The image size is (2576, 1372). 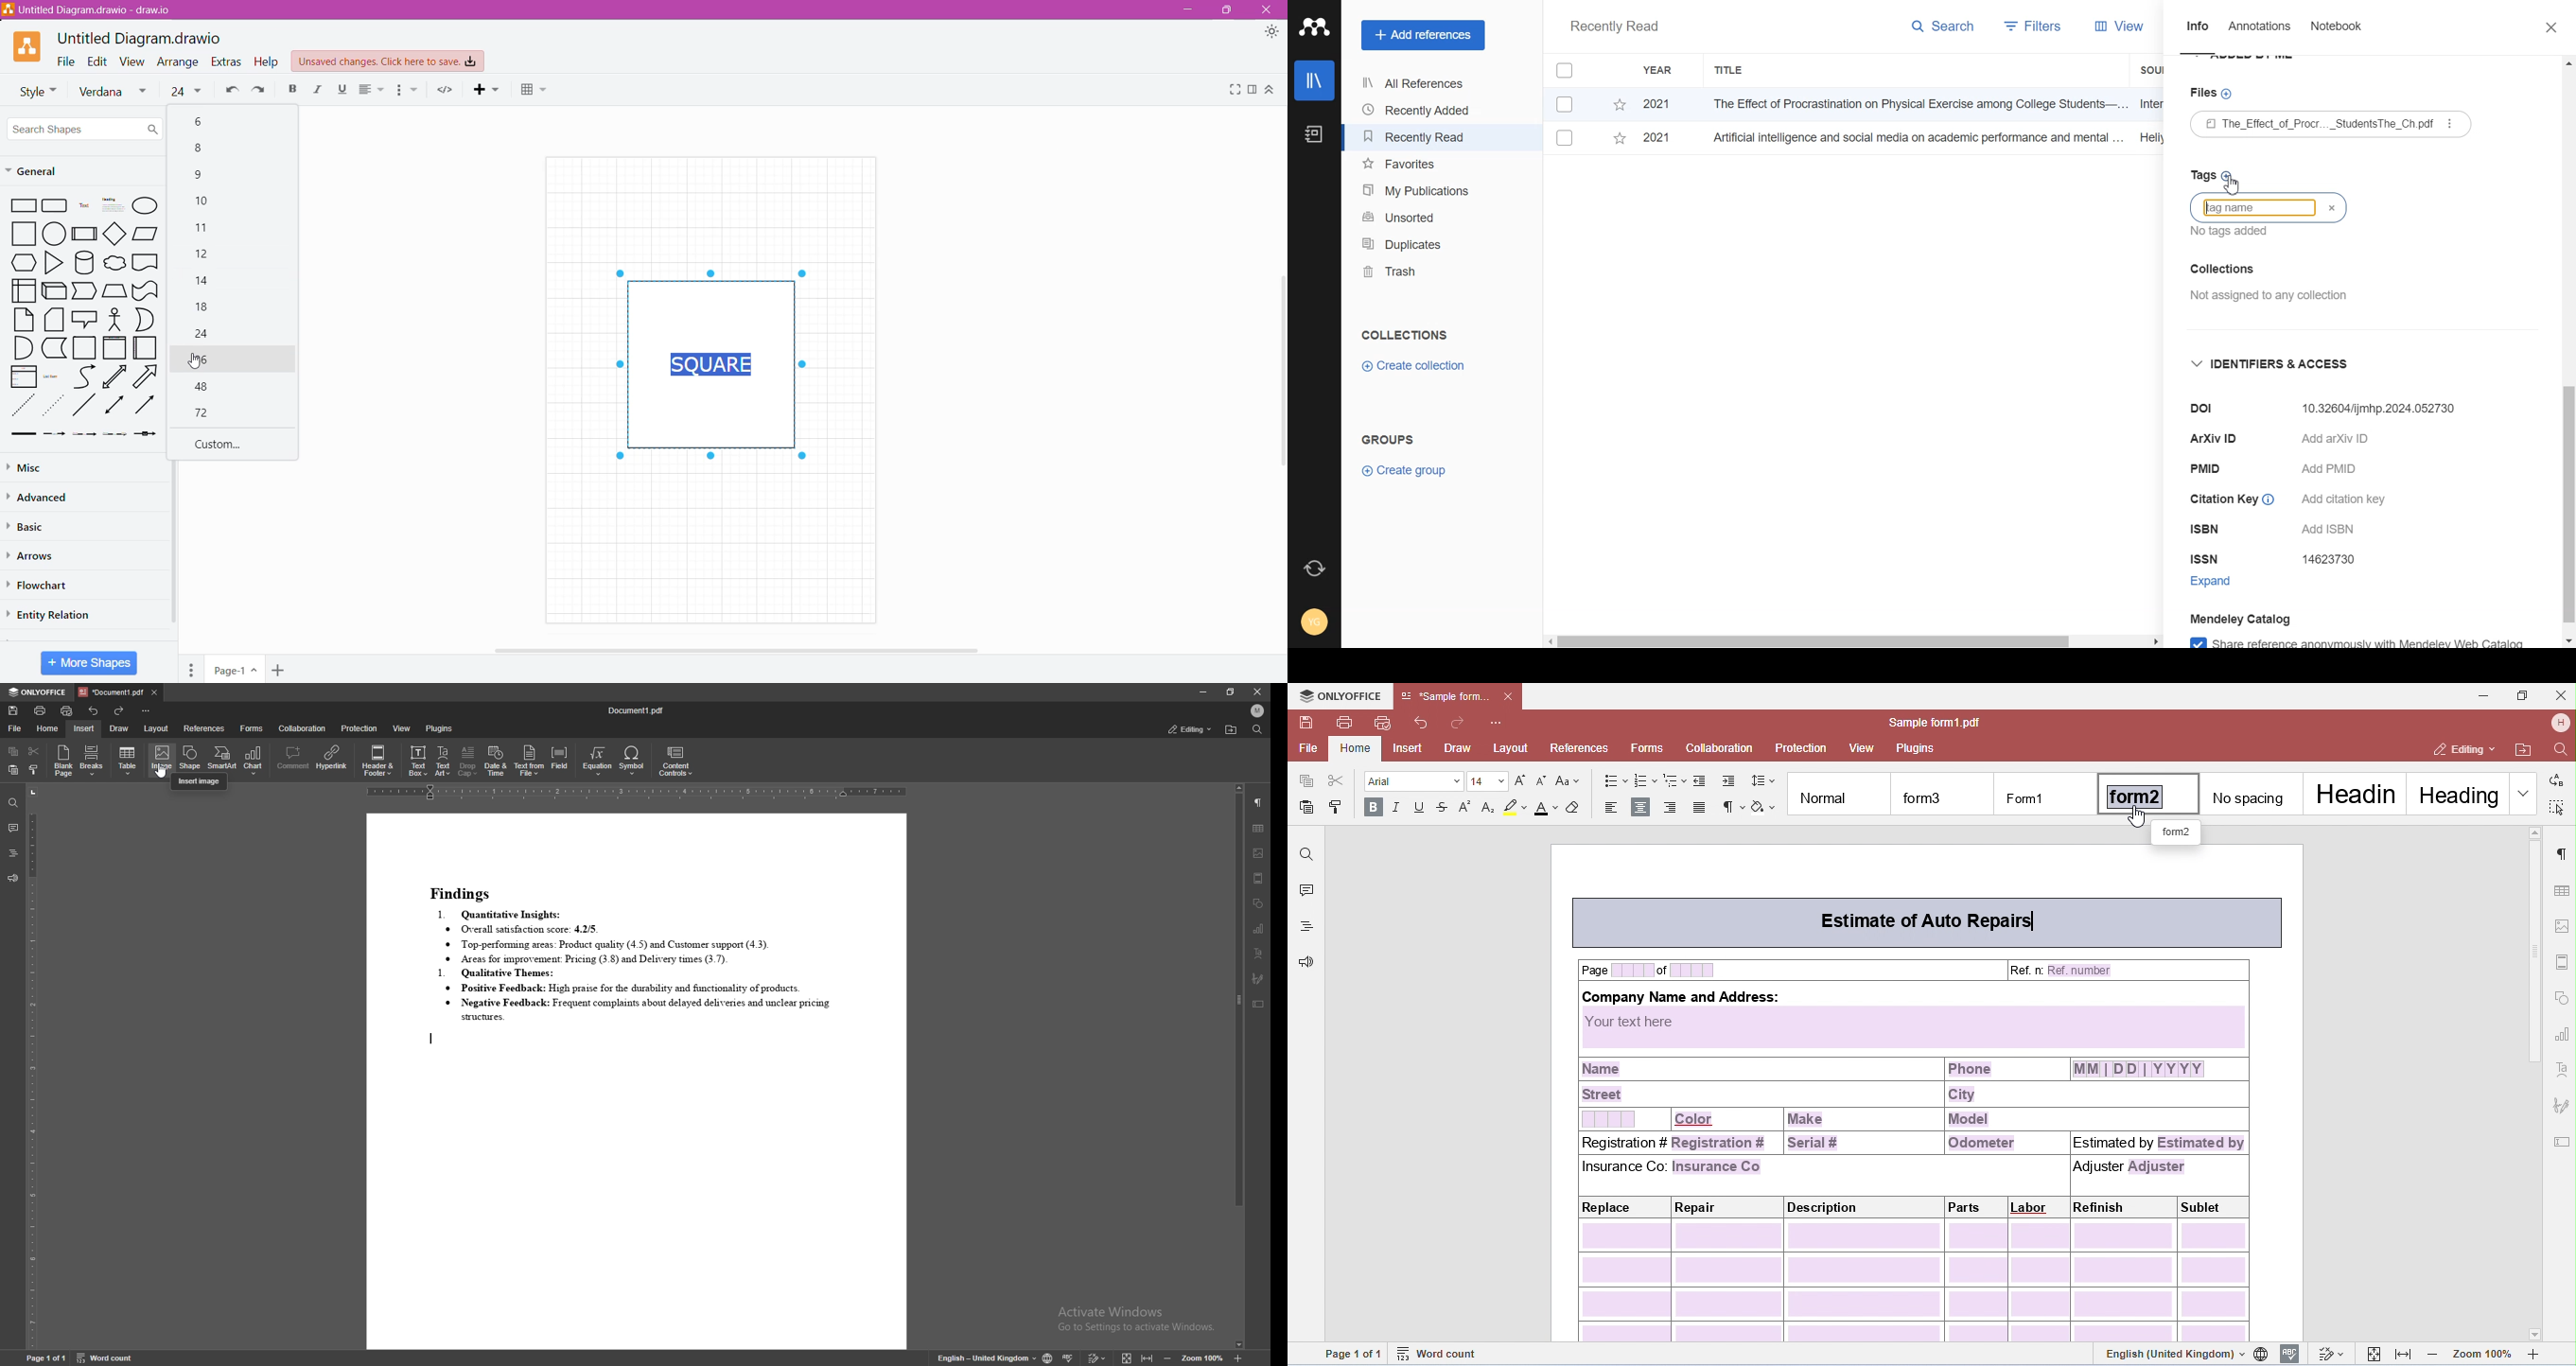 What do you see at coordinates (1419, 191) in the screenshot?
I see `My Publication` at bounding box center [1419, 191].